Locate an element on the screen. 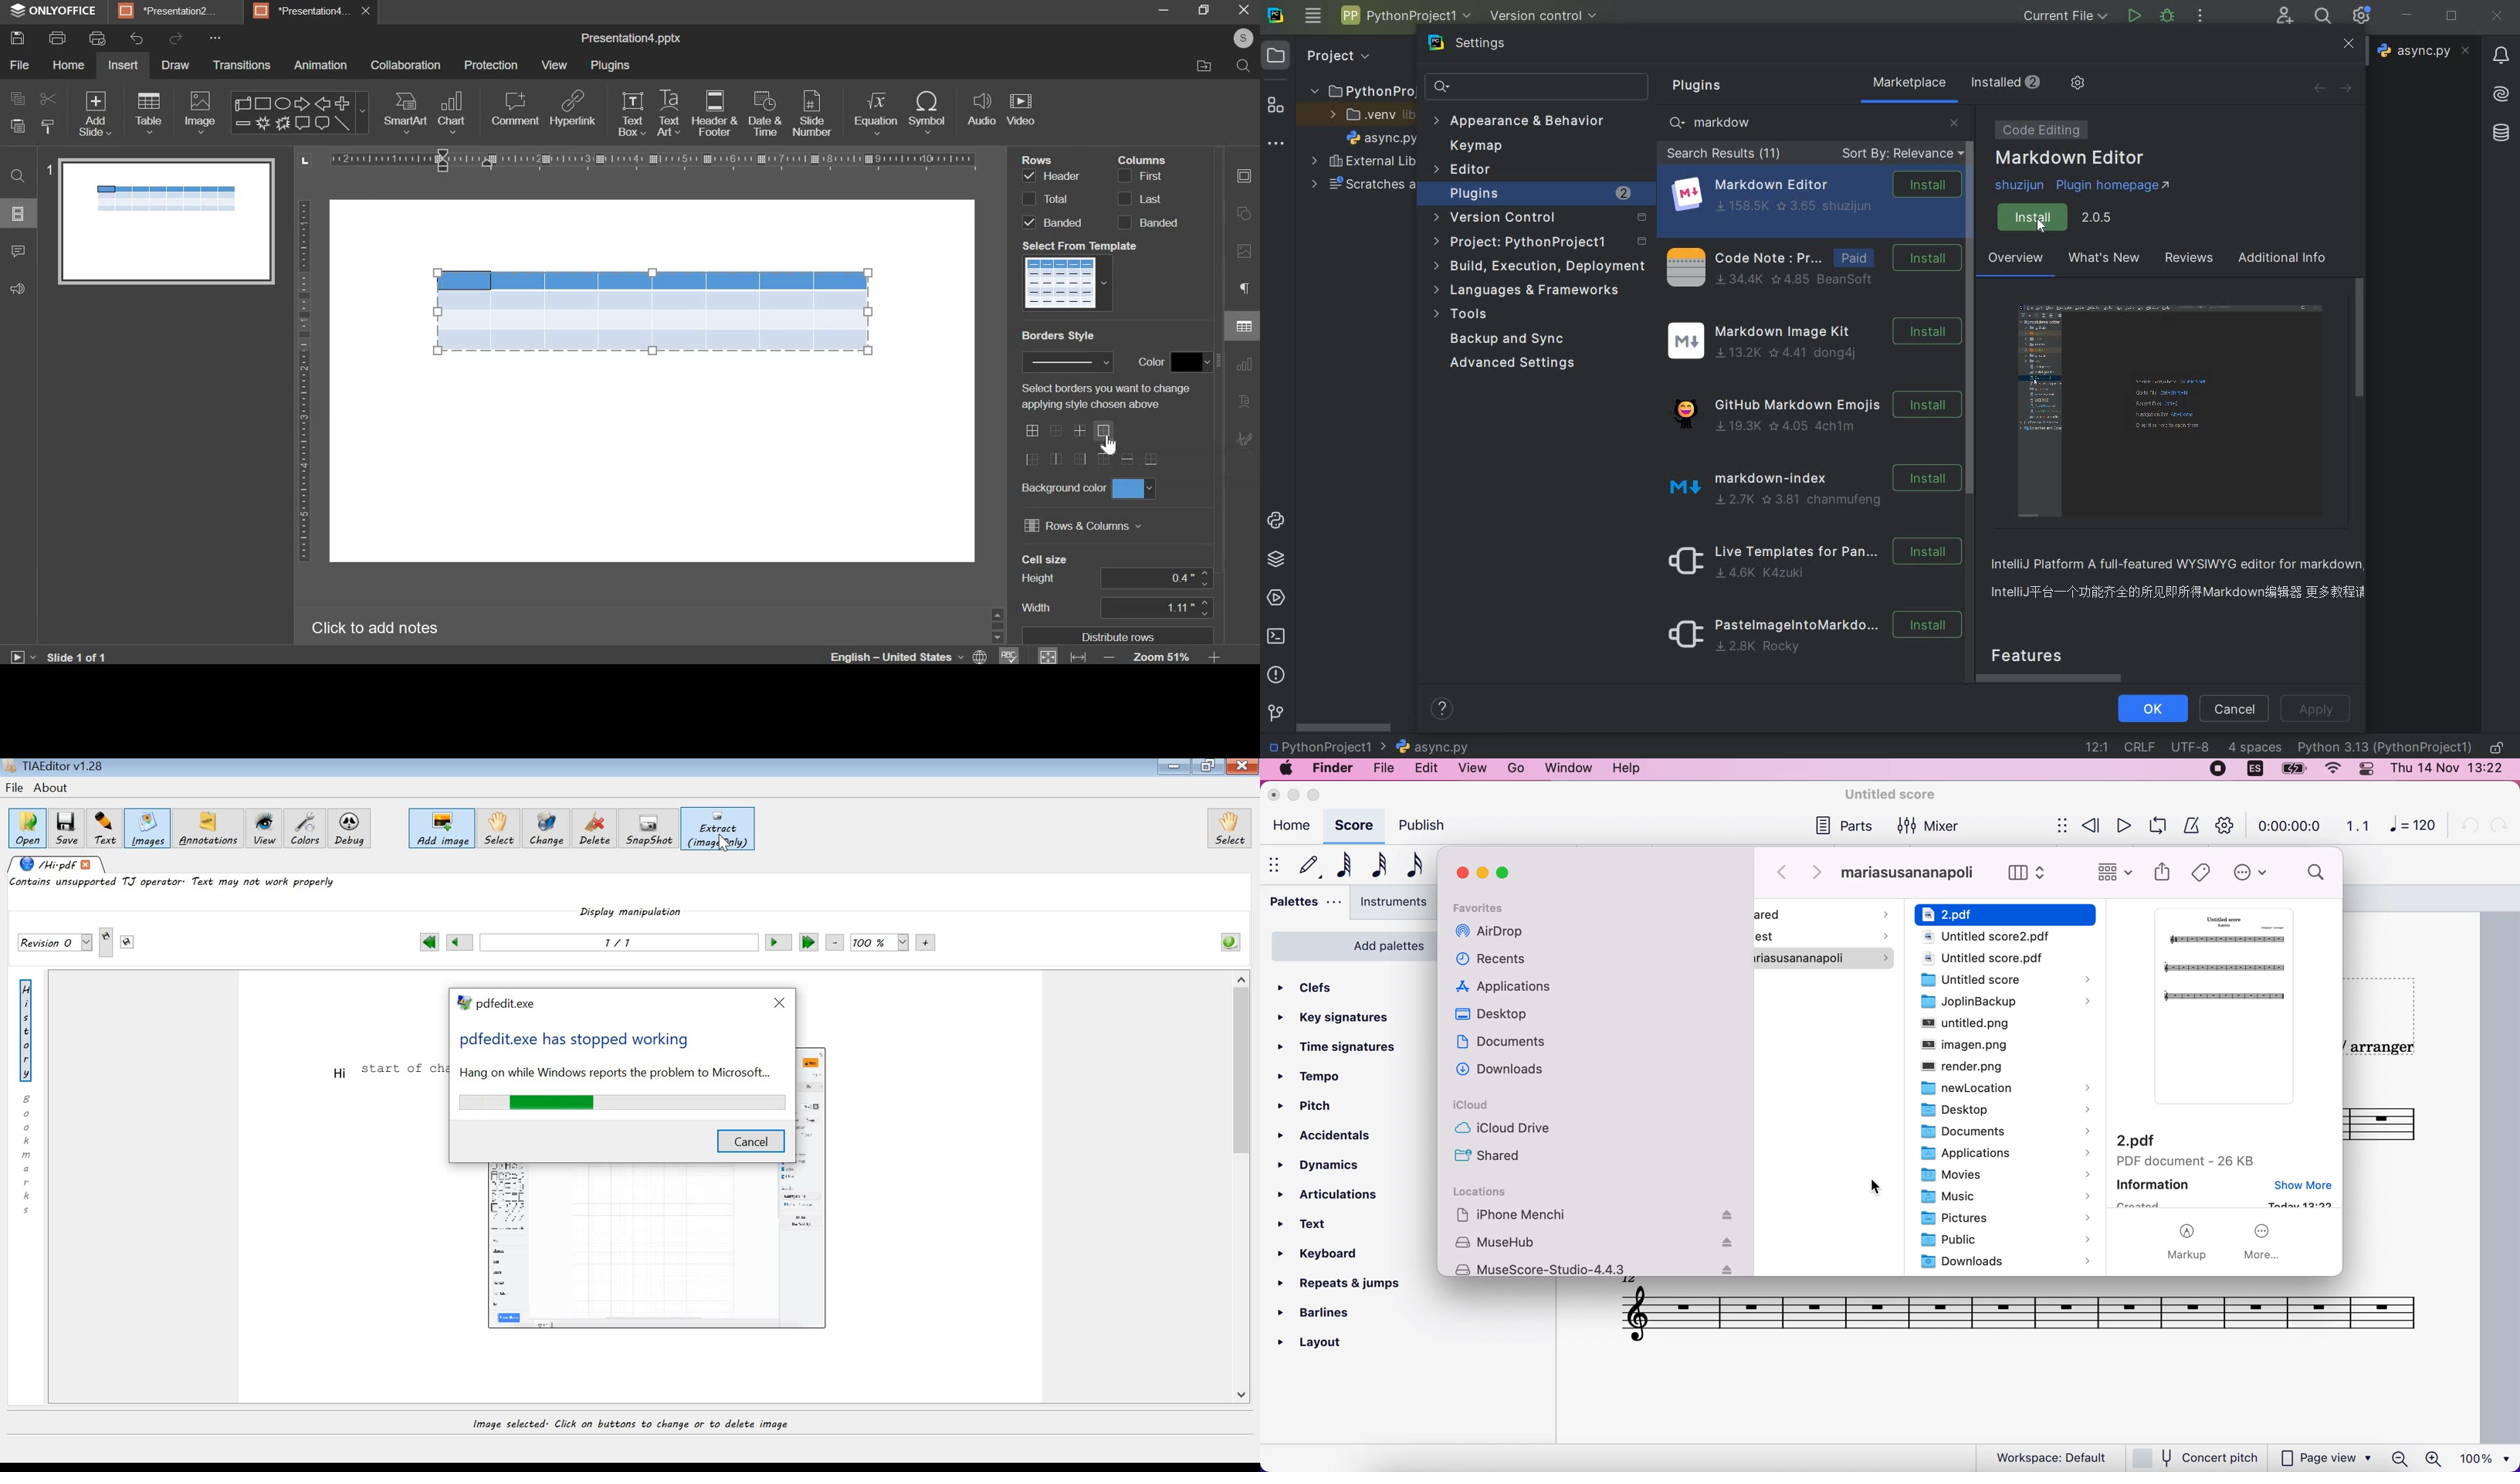 Image resolution: width=2520 pixels, height=1484 pixels. presentation name is located at coordinates (632, 39).